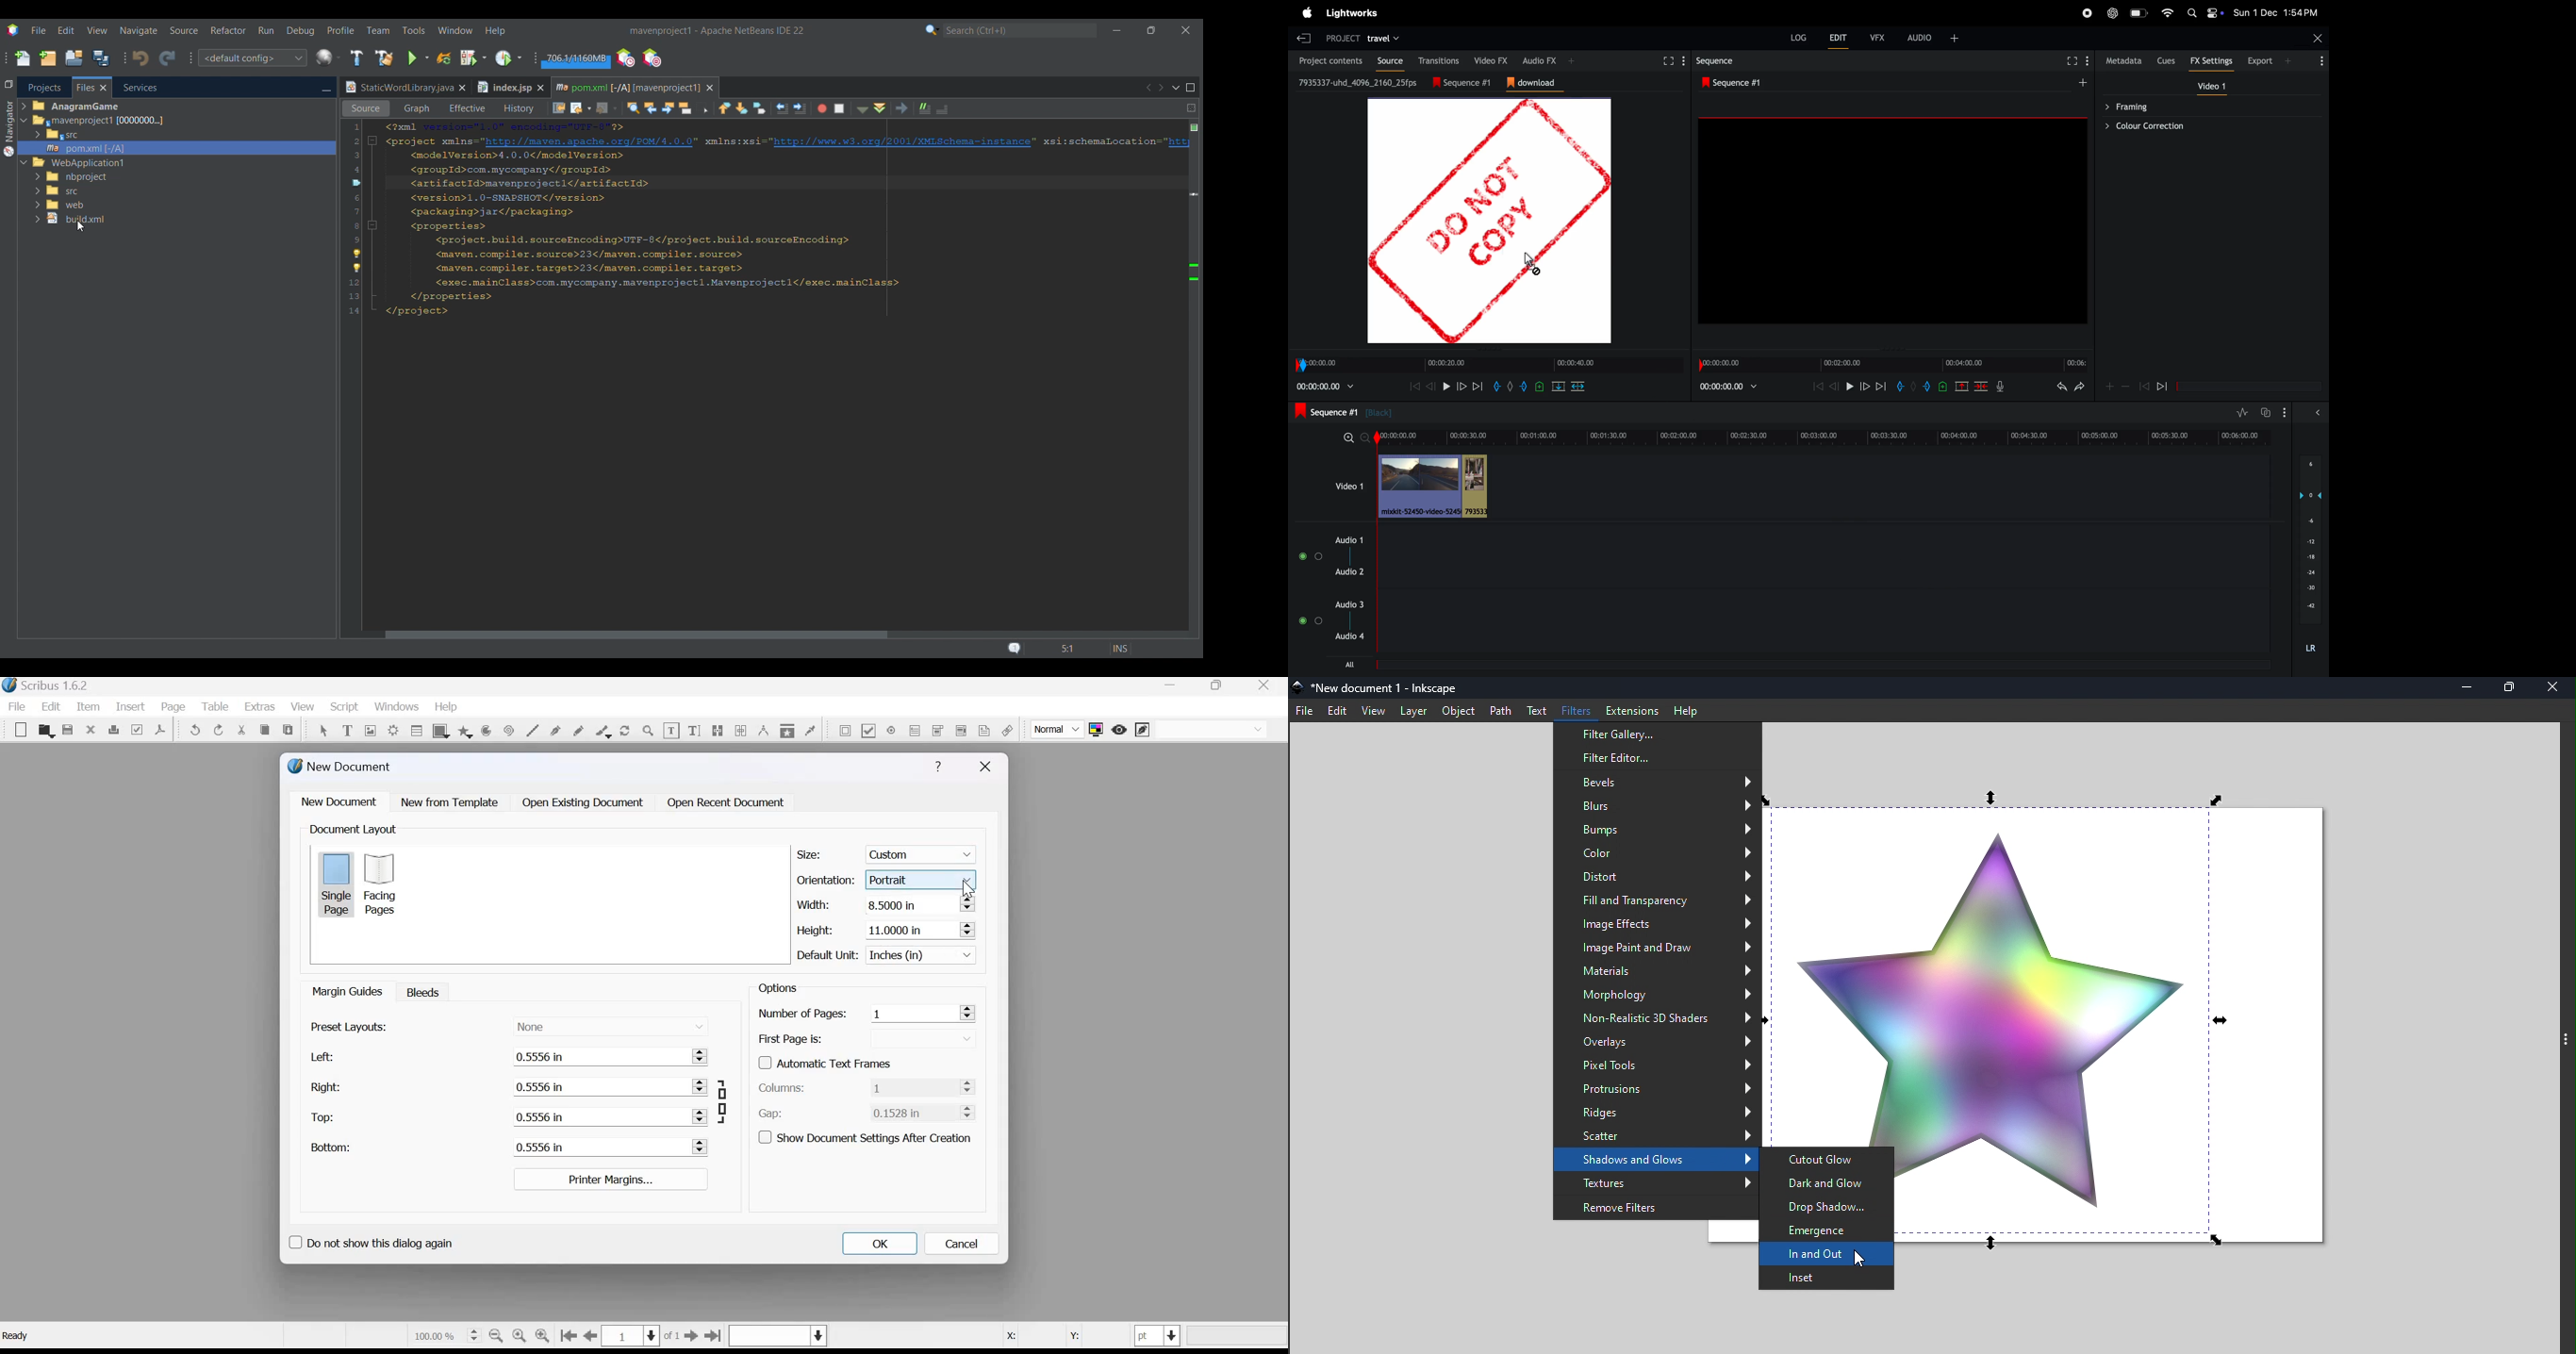  Describe the element at coordinates (416, 108) in the screenshot. I see `Graph view` at that location.